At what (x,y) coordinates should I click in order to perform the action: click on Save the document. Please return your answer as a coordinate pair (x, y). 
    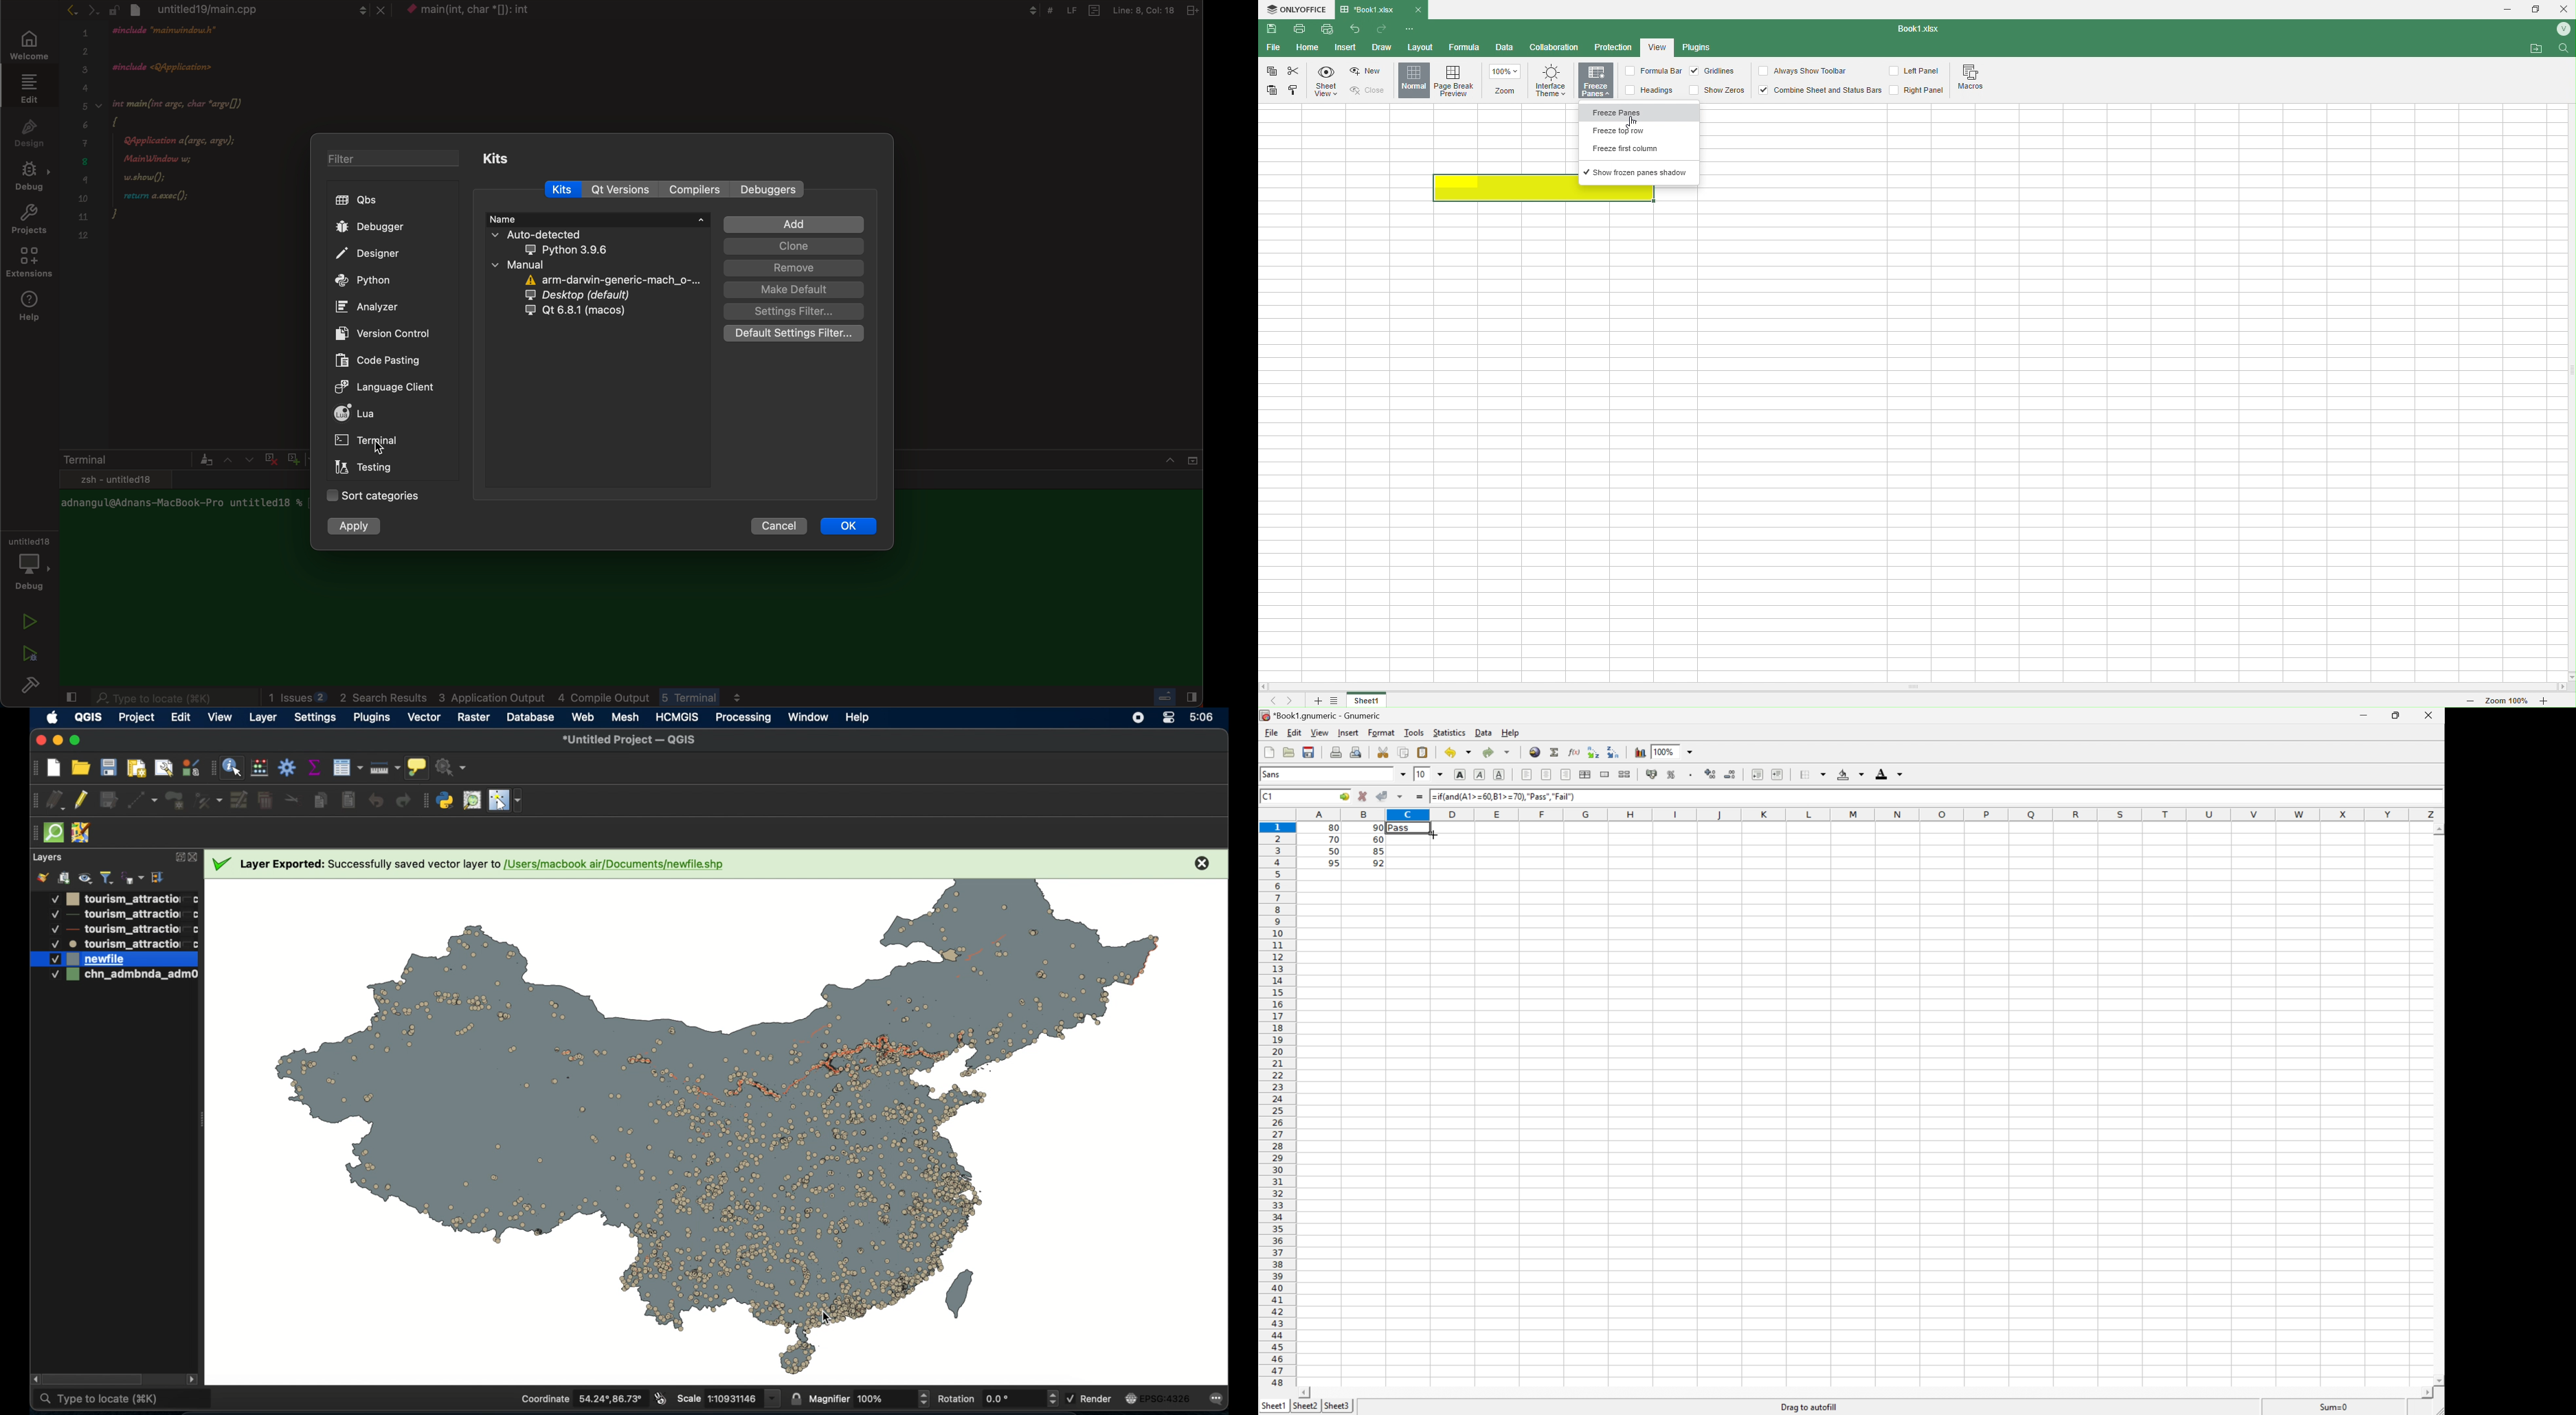
    Looking at the image, I should click on (1289, 752).